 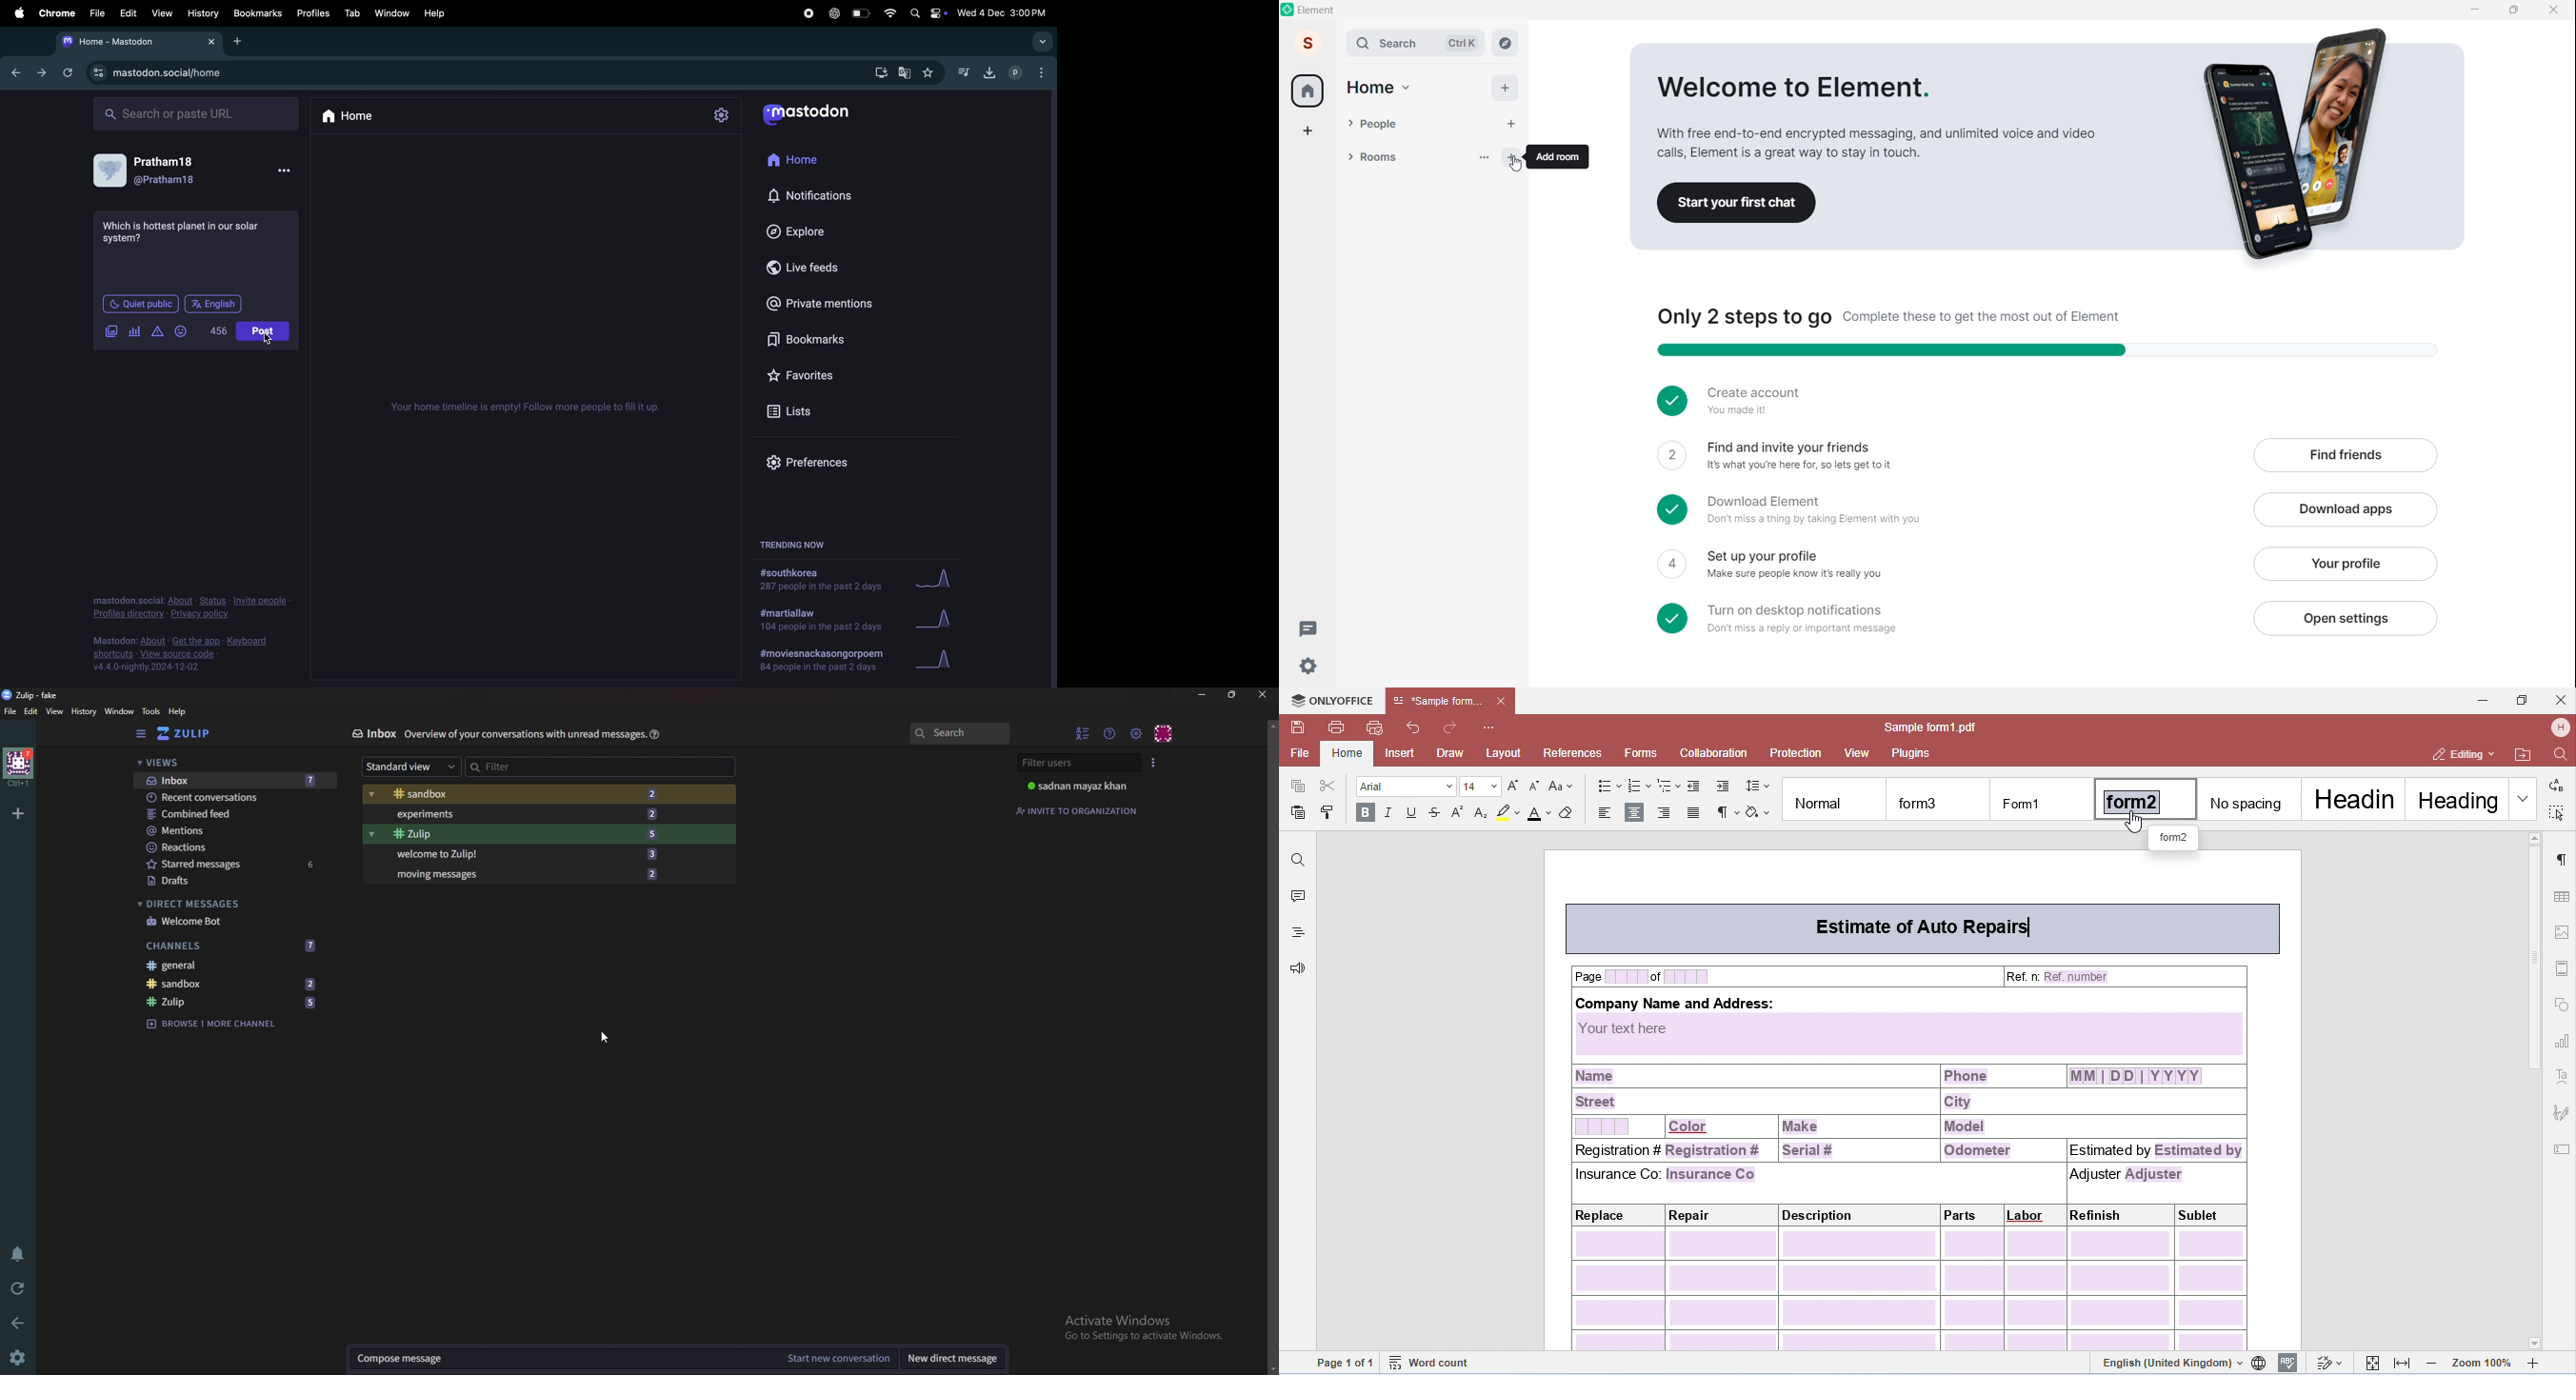 I want to click on Home, so click(x=804, y=161).